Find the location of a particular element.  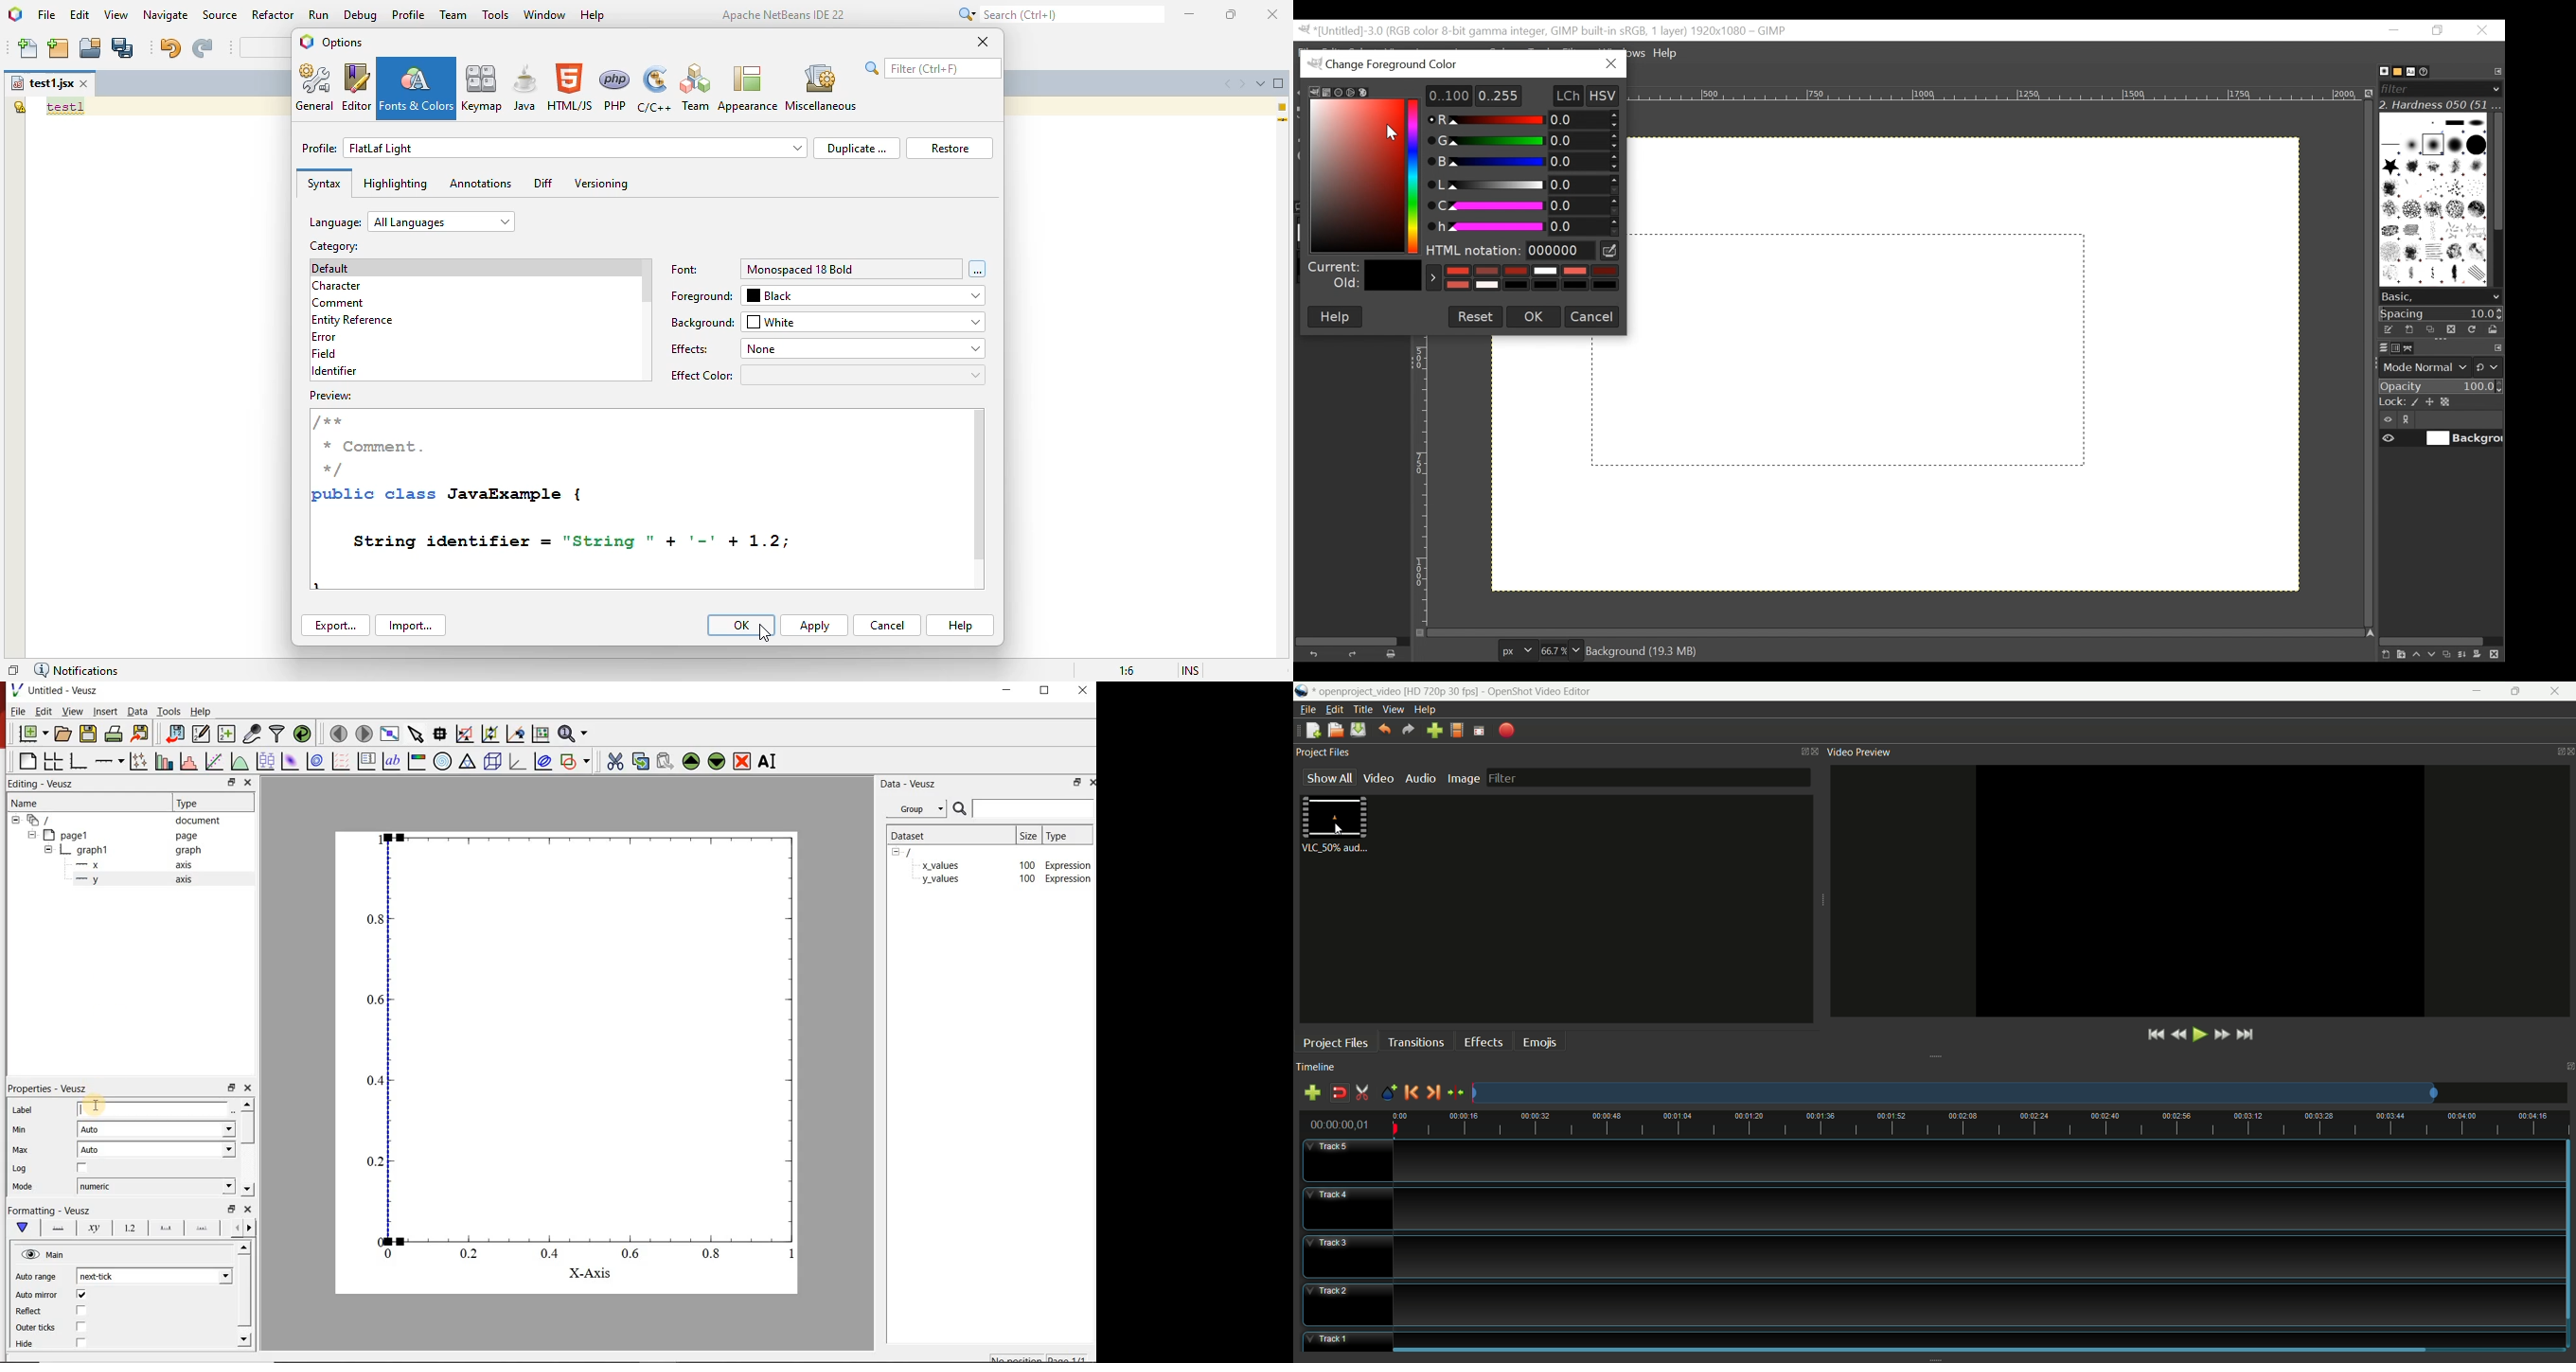

plot 2d dataset as contours is located at coordinates (317, 761).